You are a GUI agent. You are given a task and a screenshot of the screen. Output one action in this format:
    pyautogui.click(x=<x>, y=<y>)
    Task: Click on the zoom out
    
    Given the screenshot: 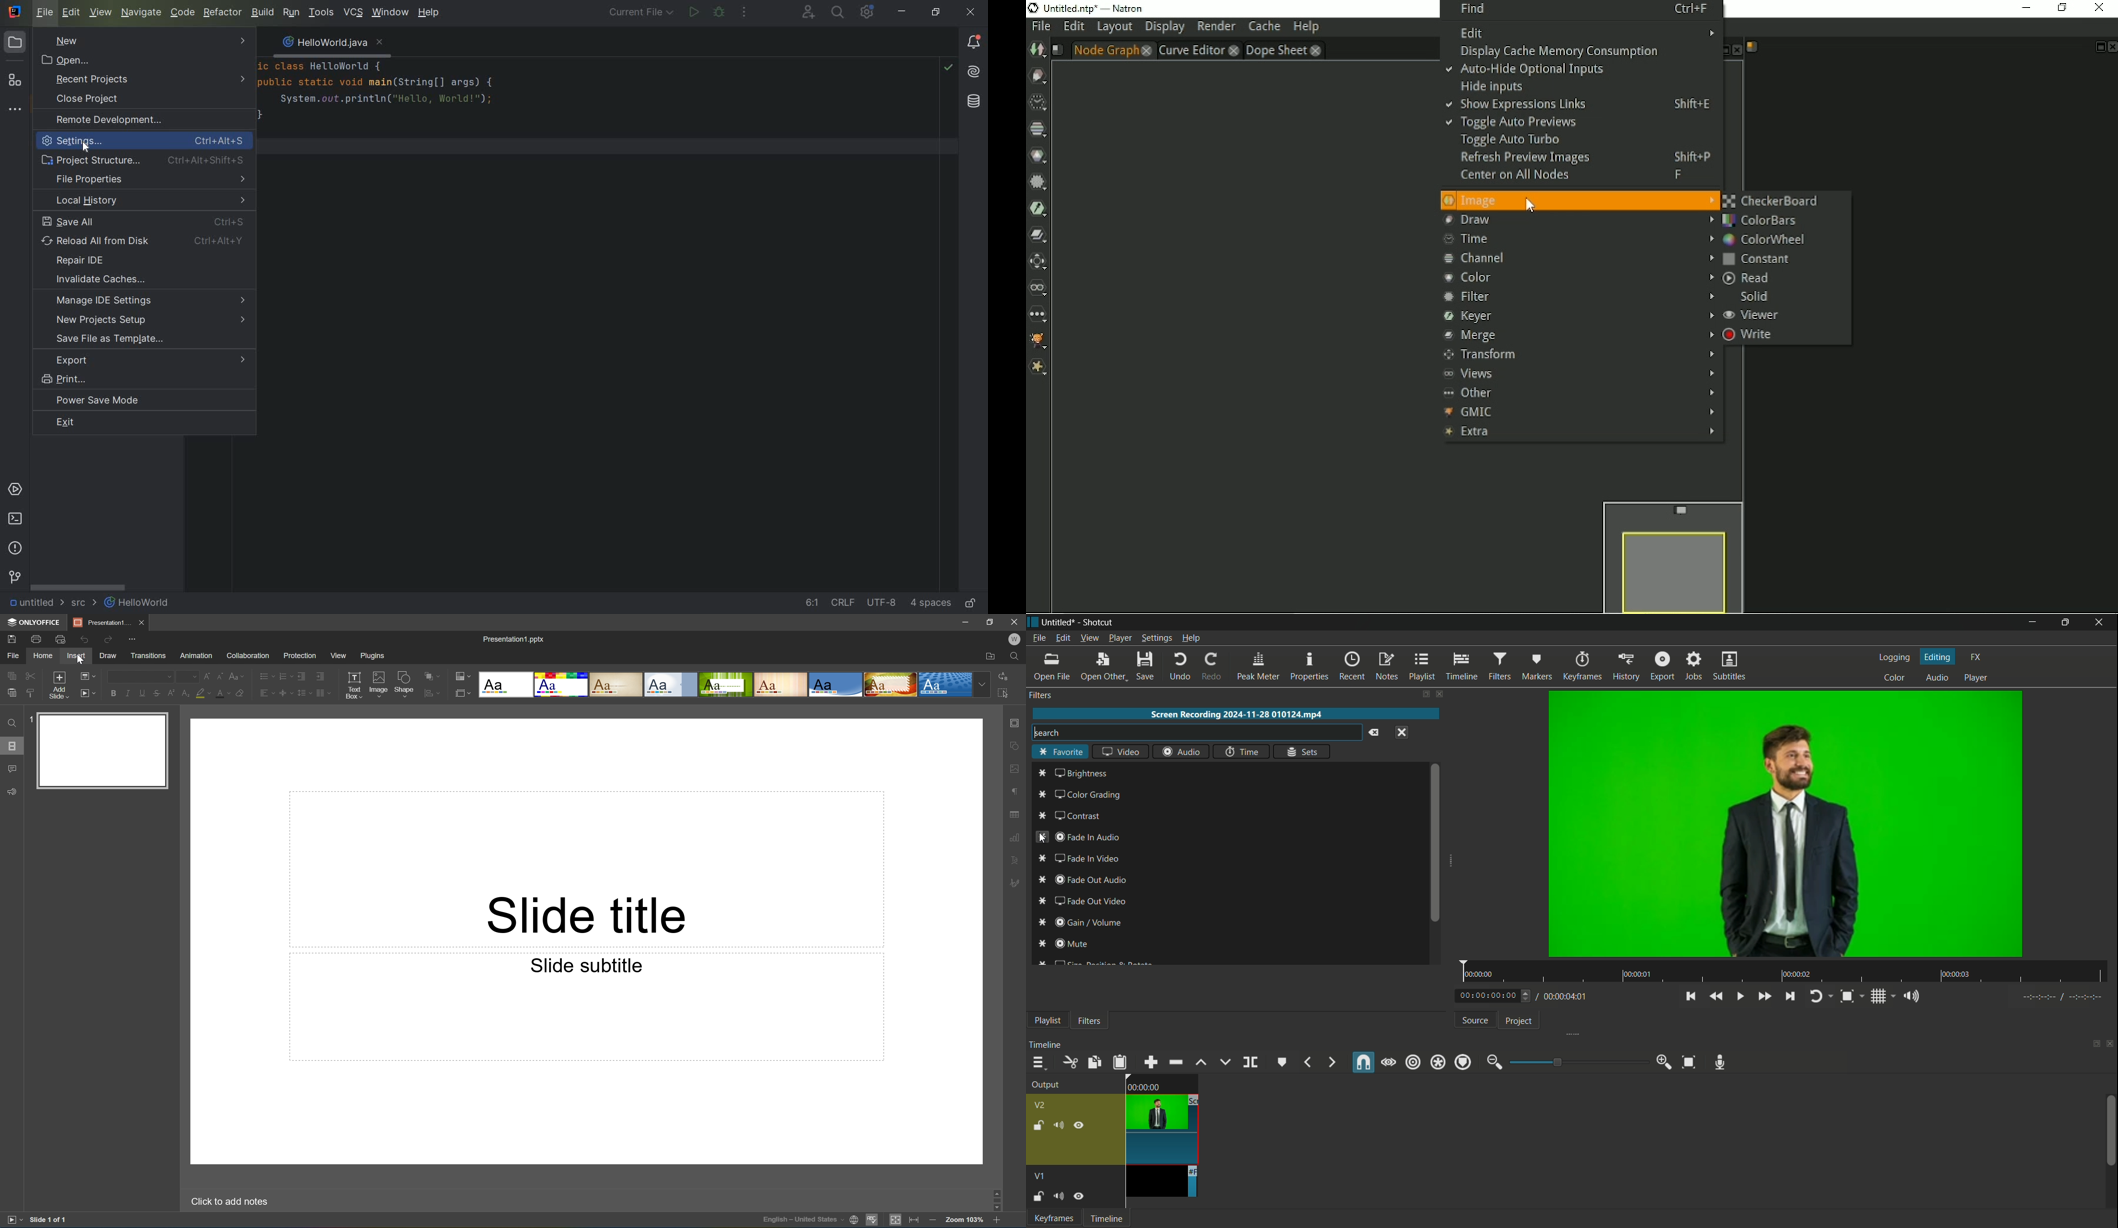 What is the action you would take?
    pyautogui.click(x=1494, y=1062)
    